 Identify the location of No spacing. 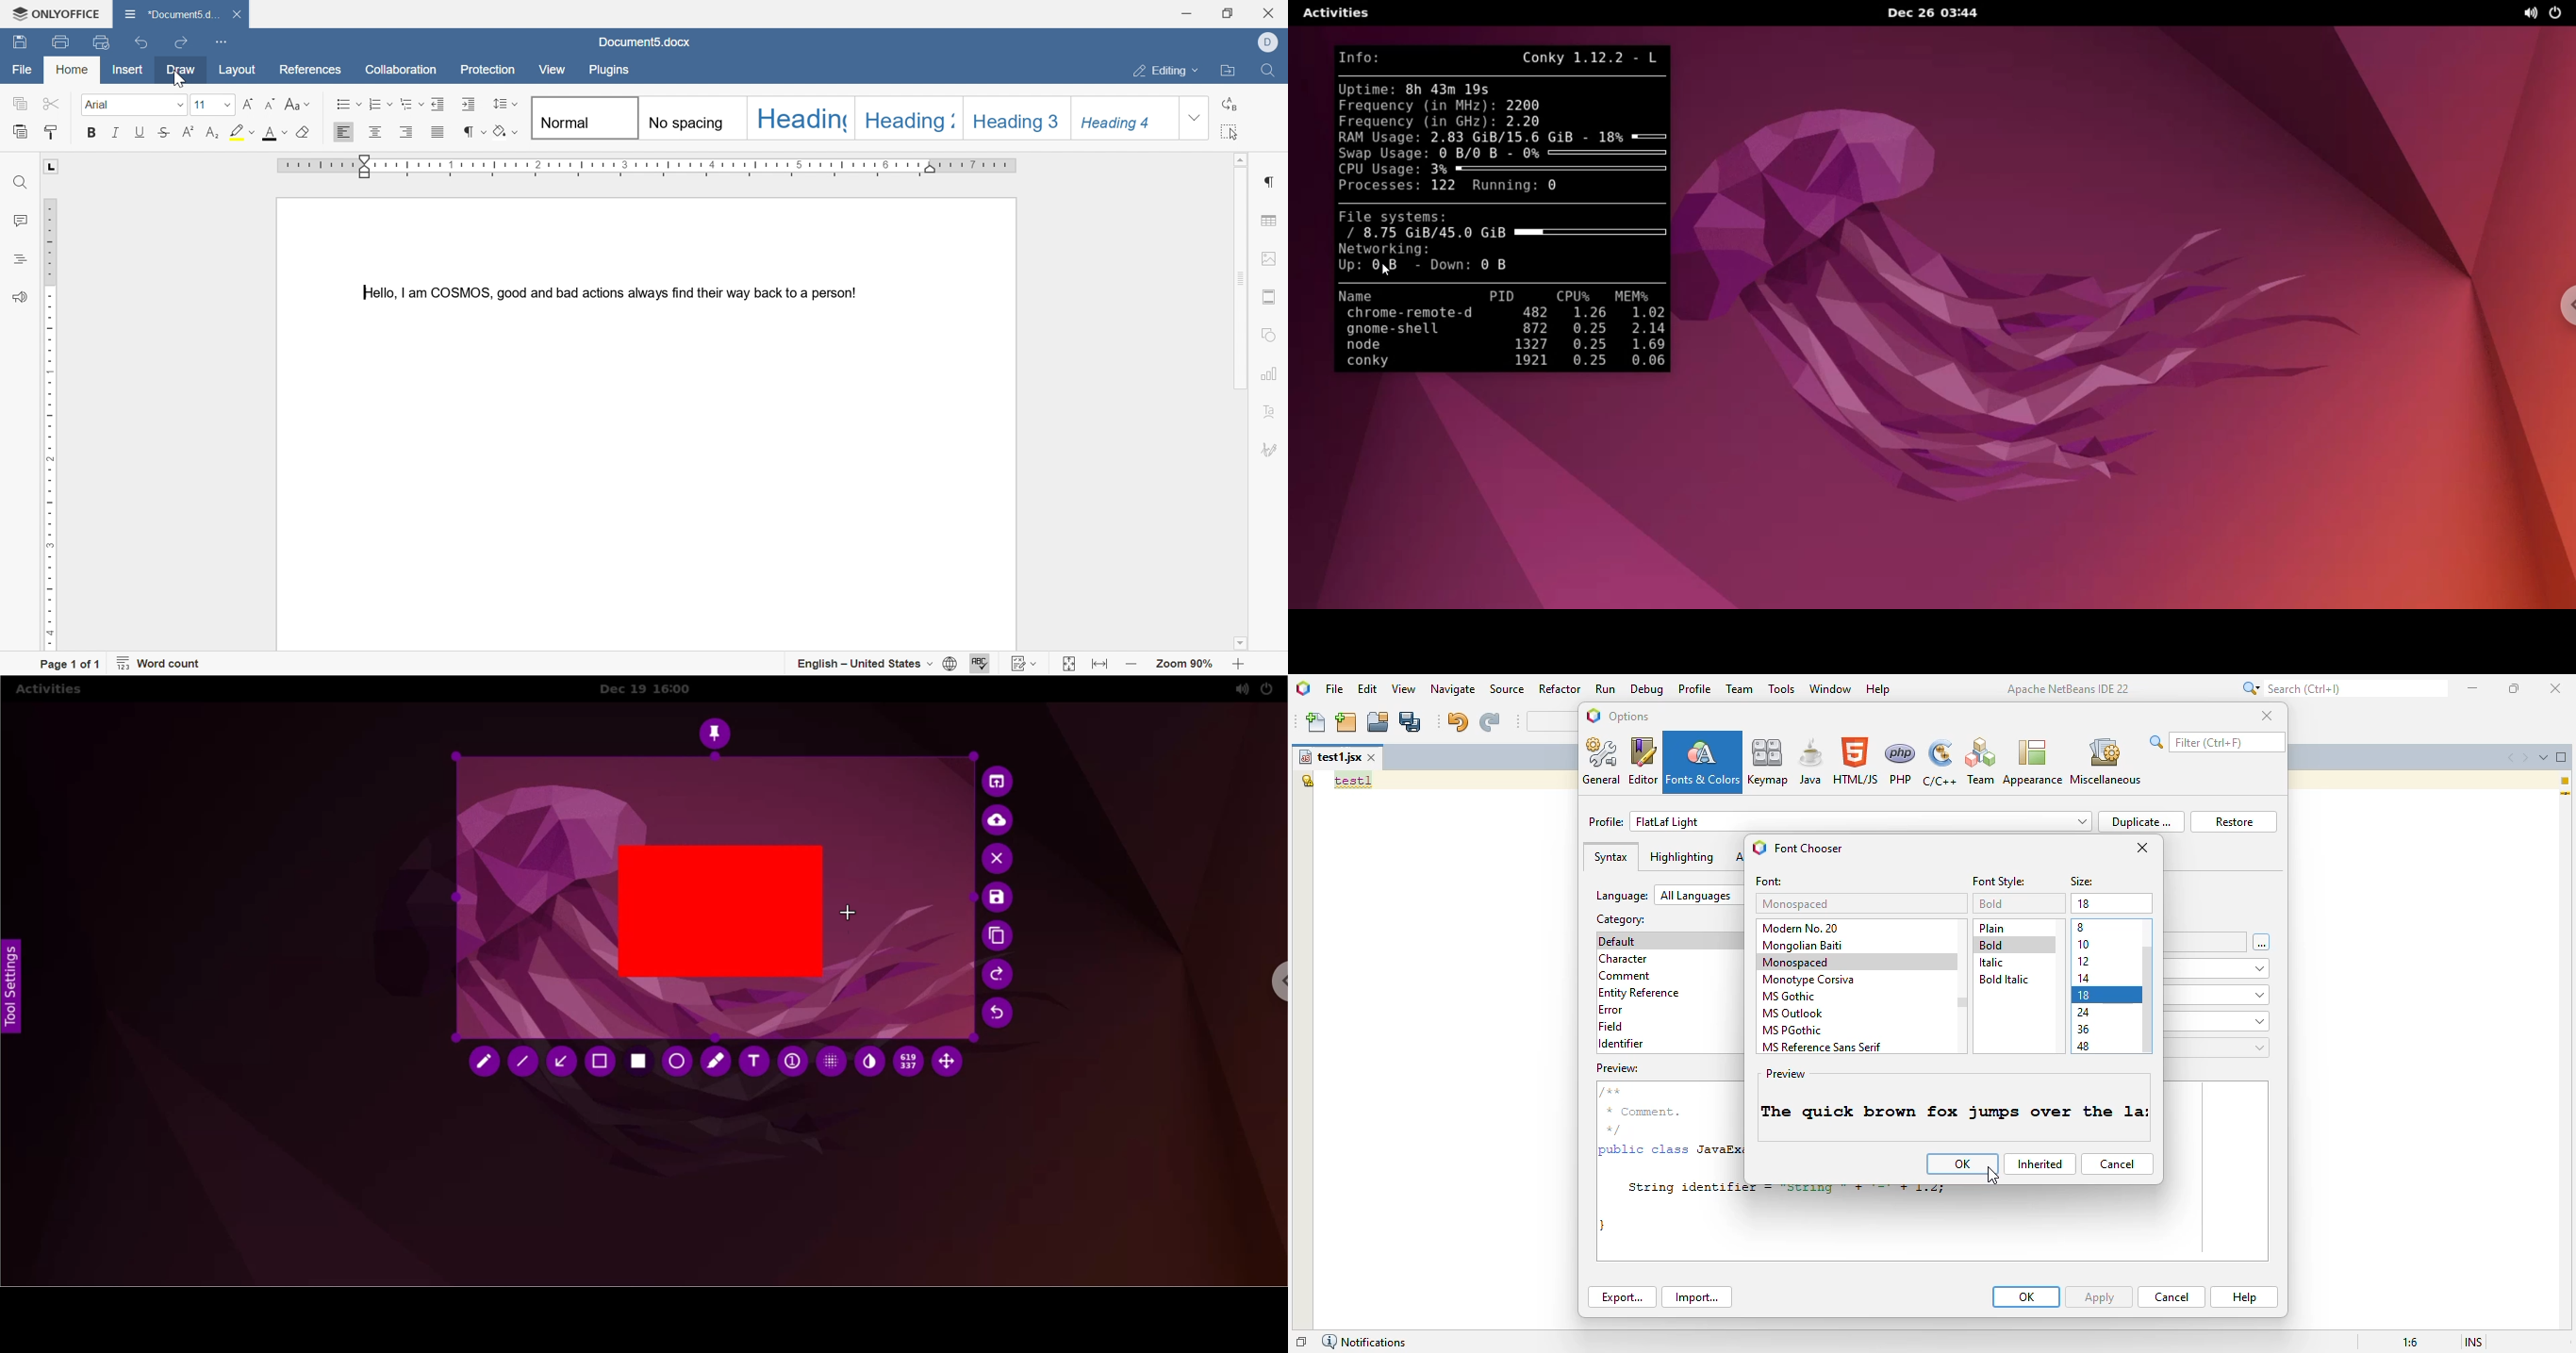
(685, 119).